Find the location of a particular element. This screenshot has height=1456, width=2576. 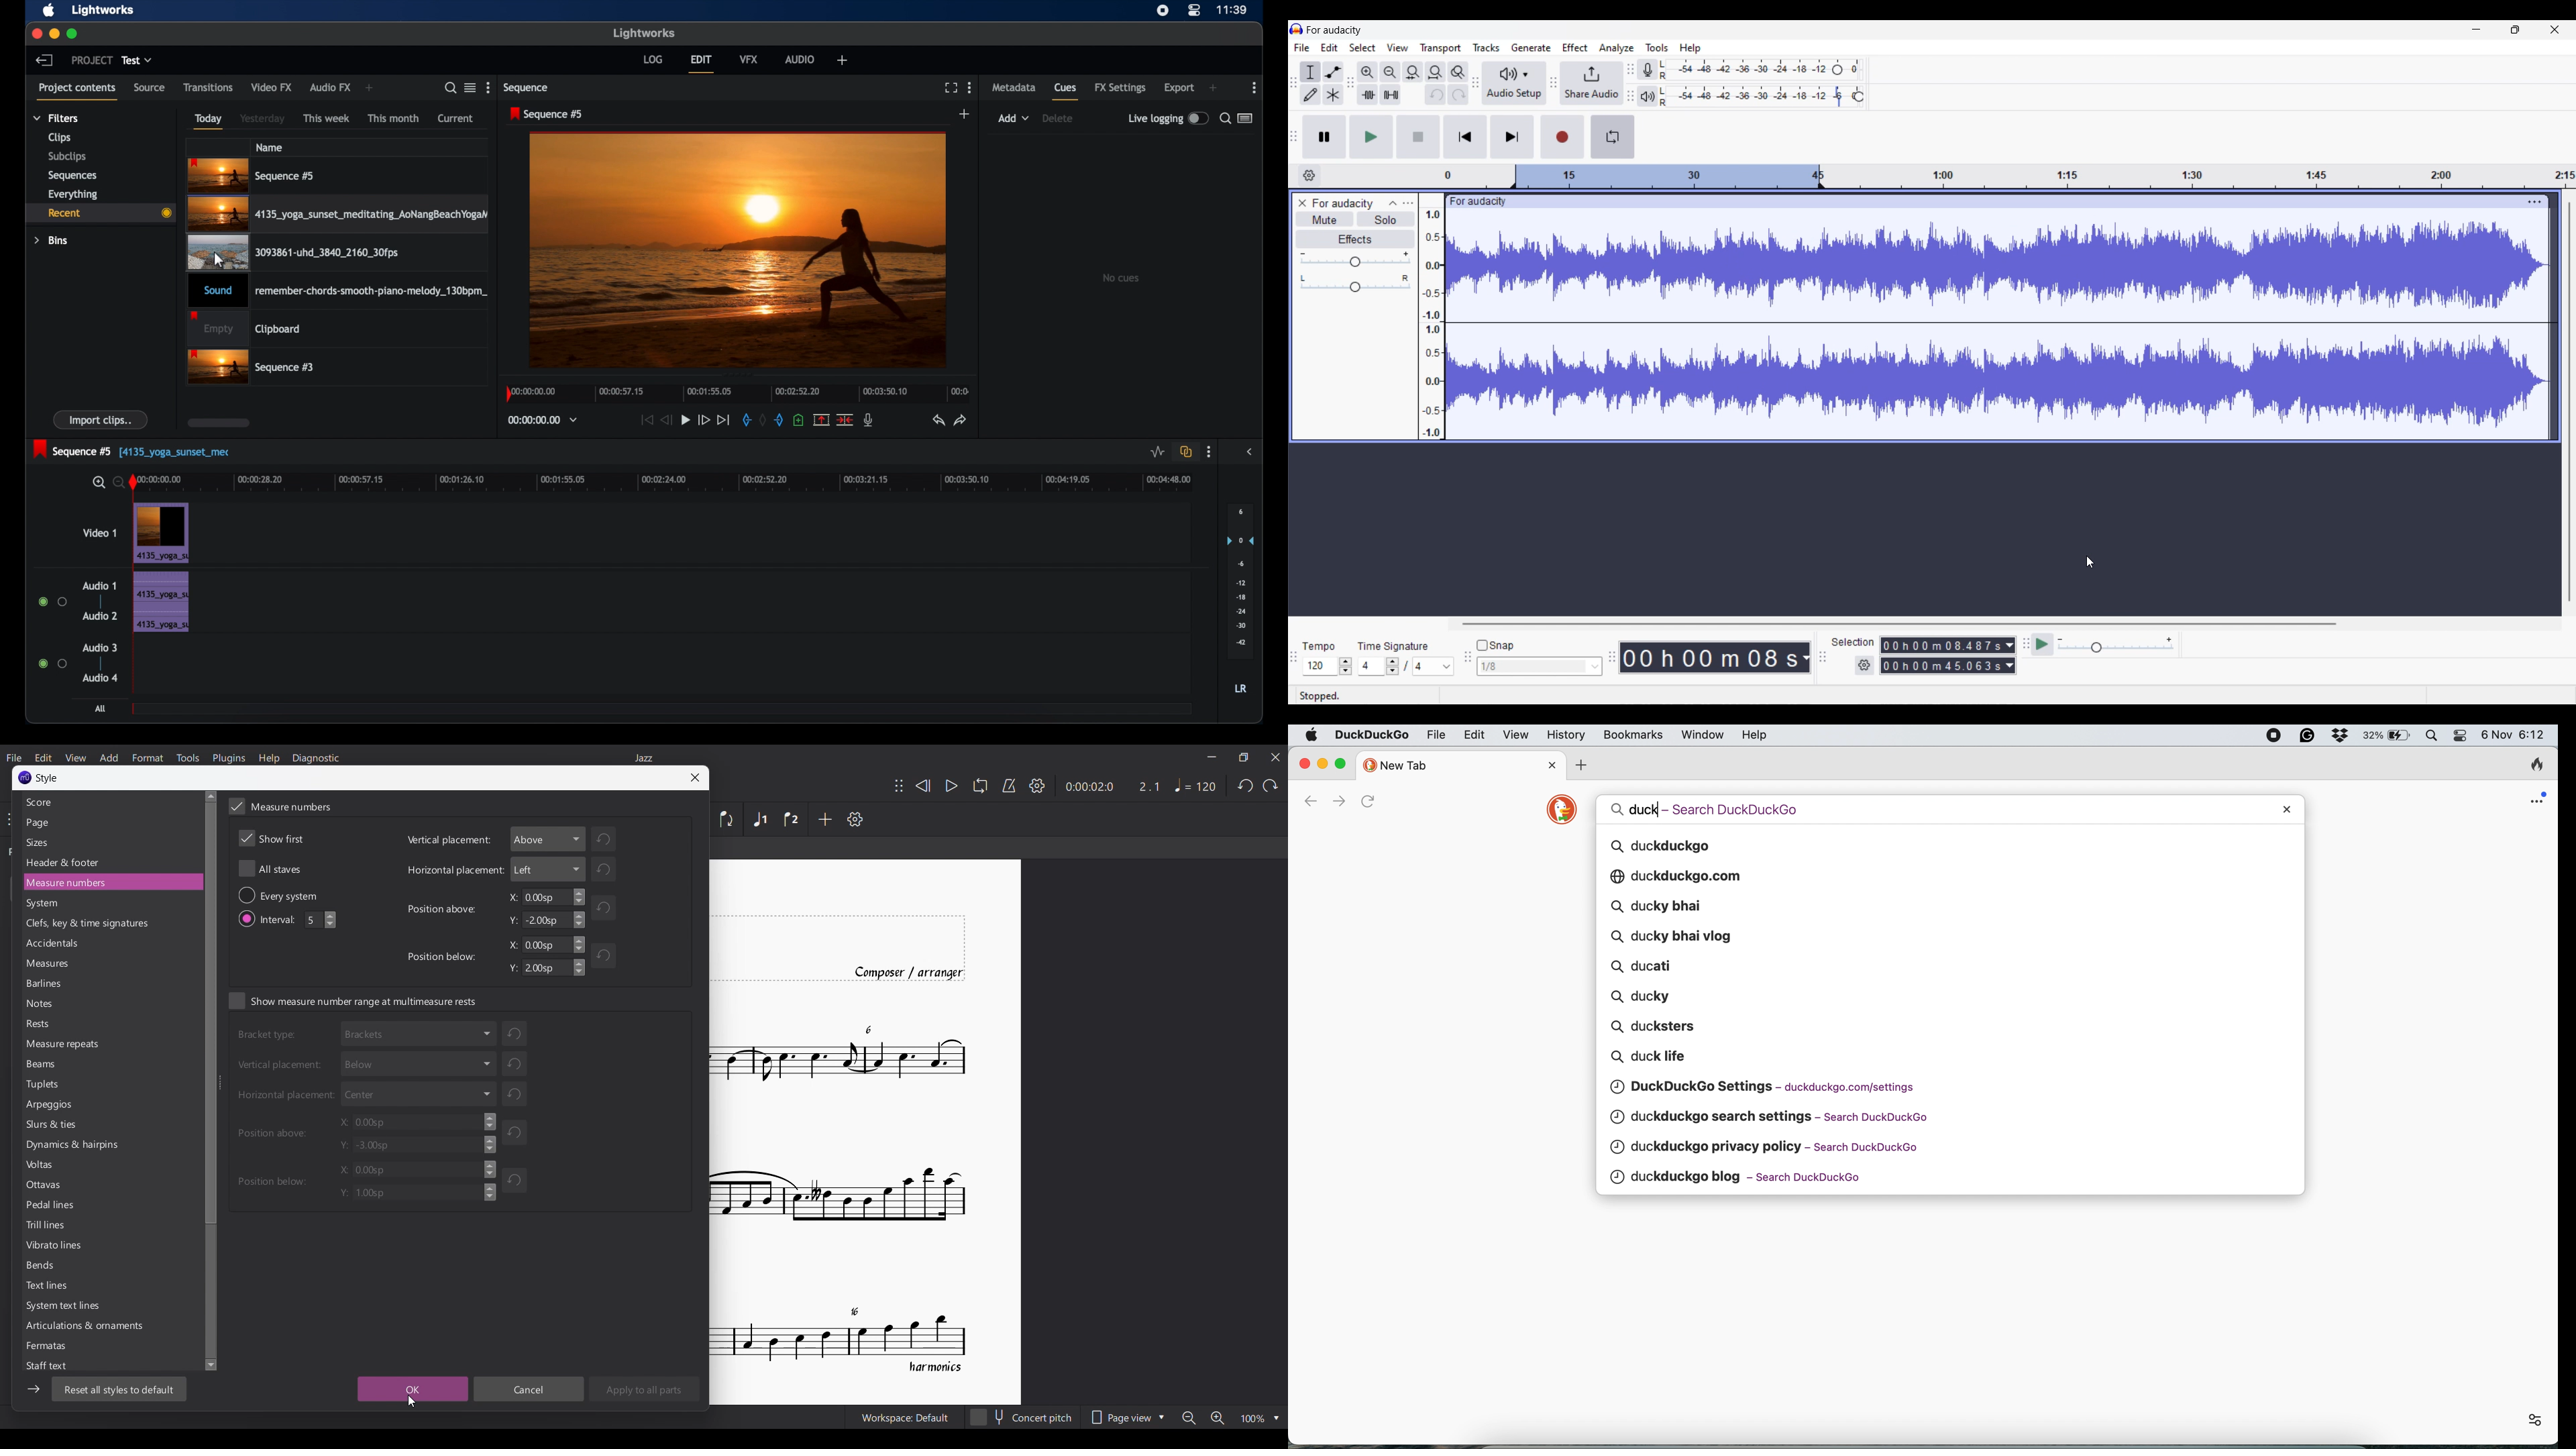

minimize is located at coordinates (55, 34).